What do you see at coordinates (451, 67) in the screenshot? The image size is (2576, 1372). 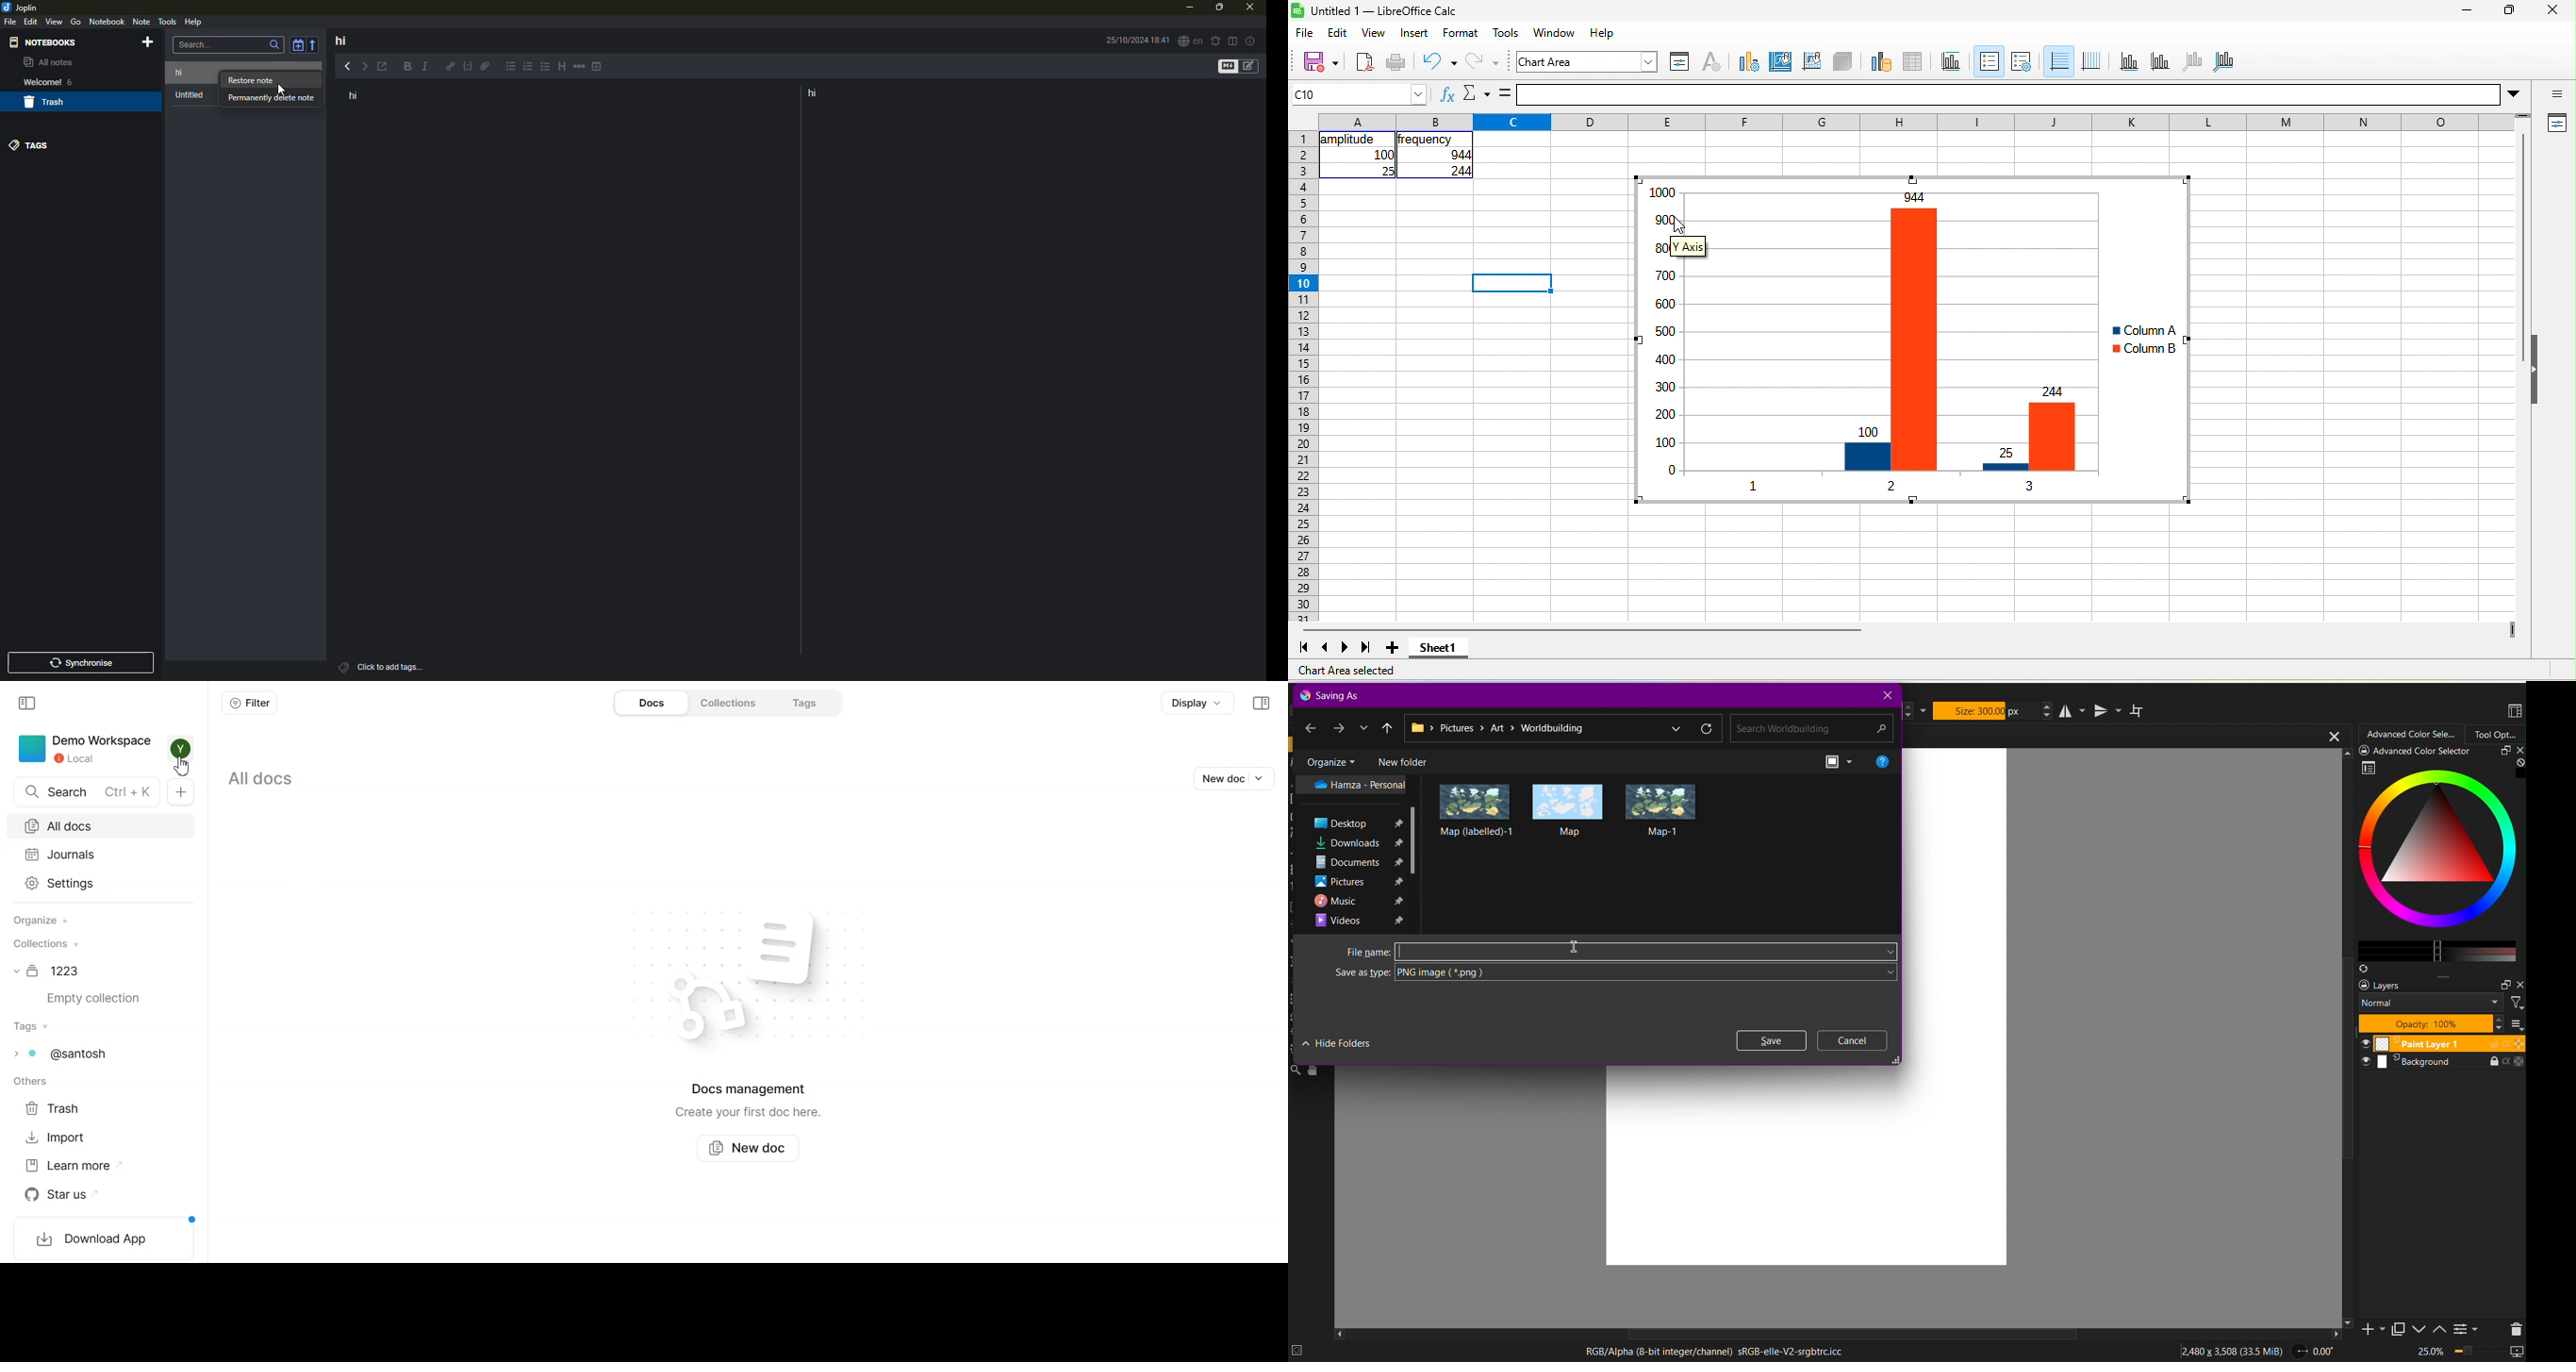 I see `hyperlink` at bounding box center [451, 67].